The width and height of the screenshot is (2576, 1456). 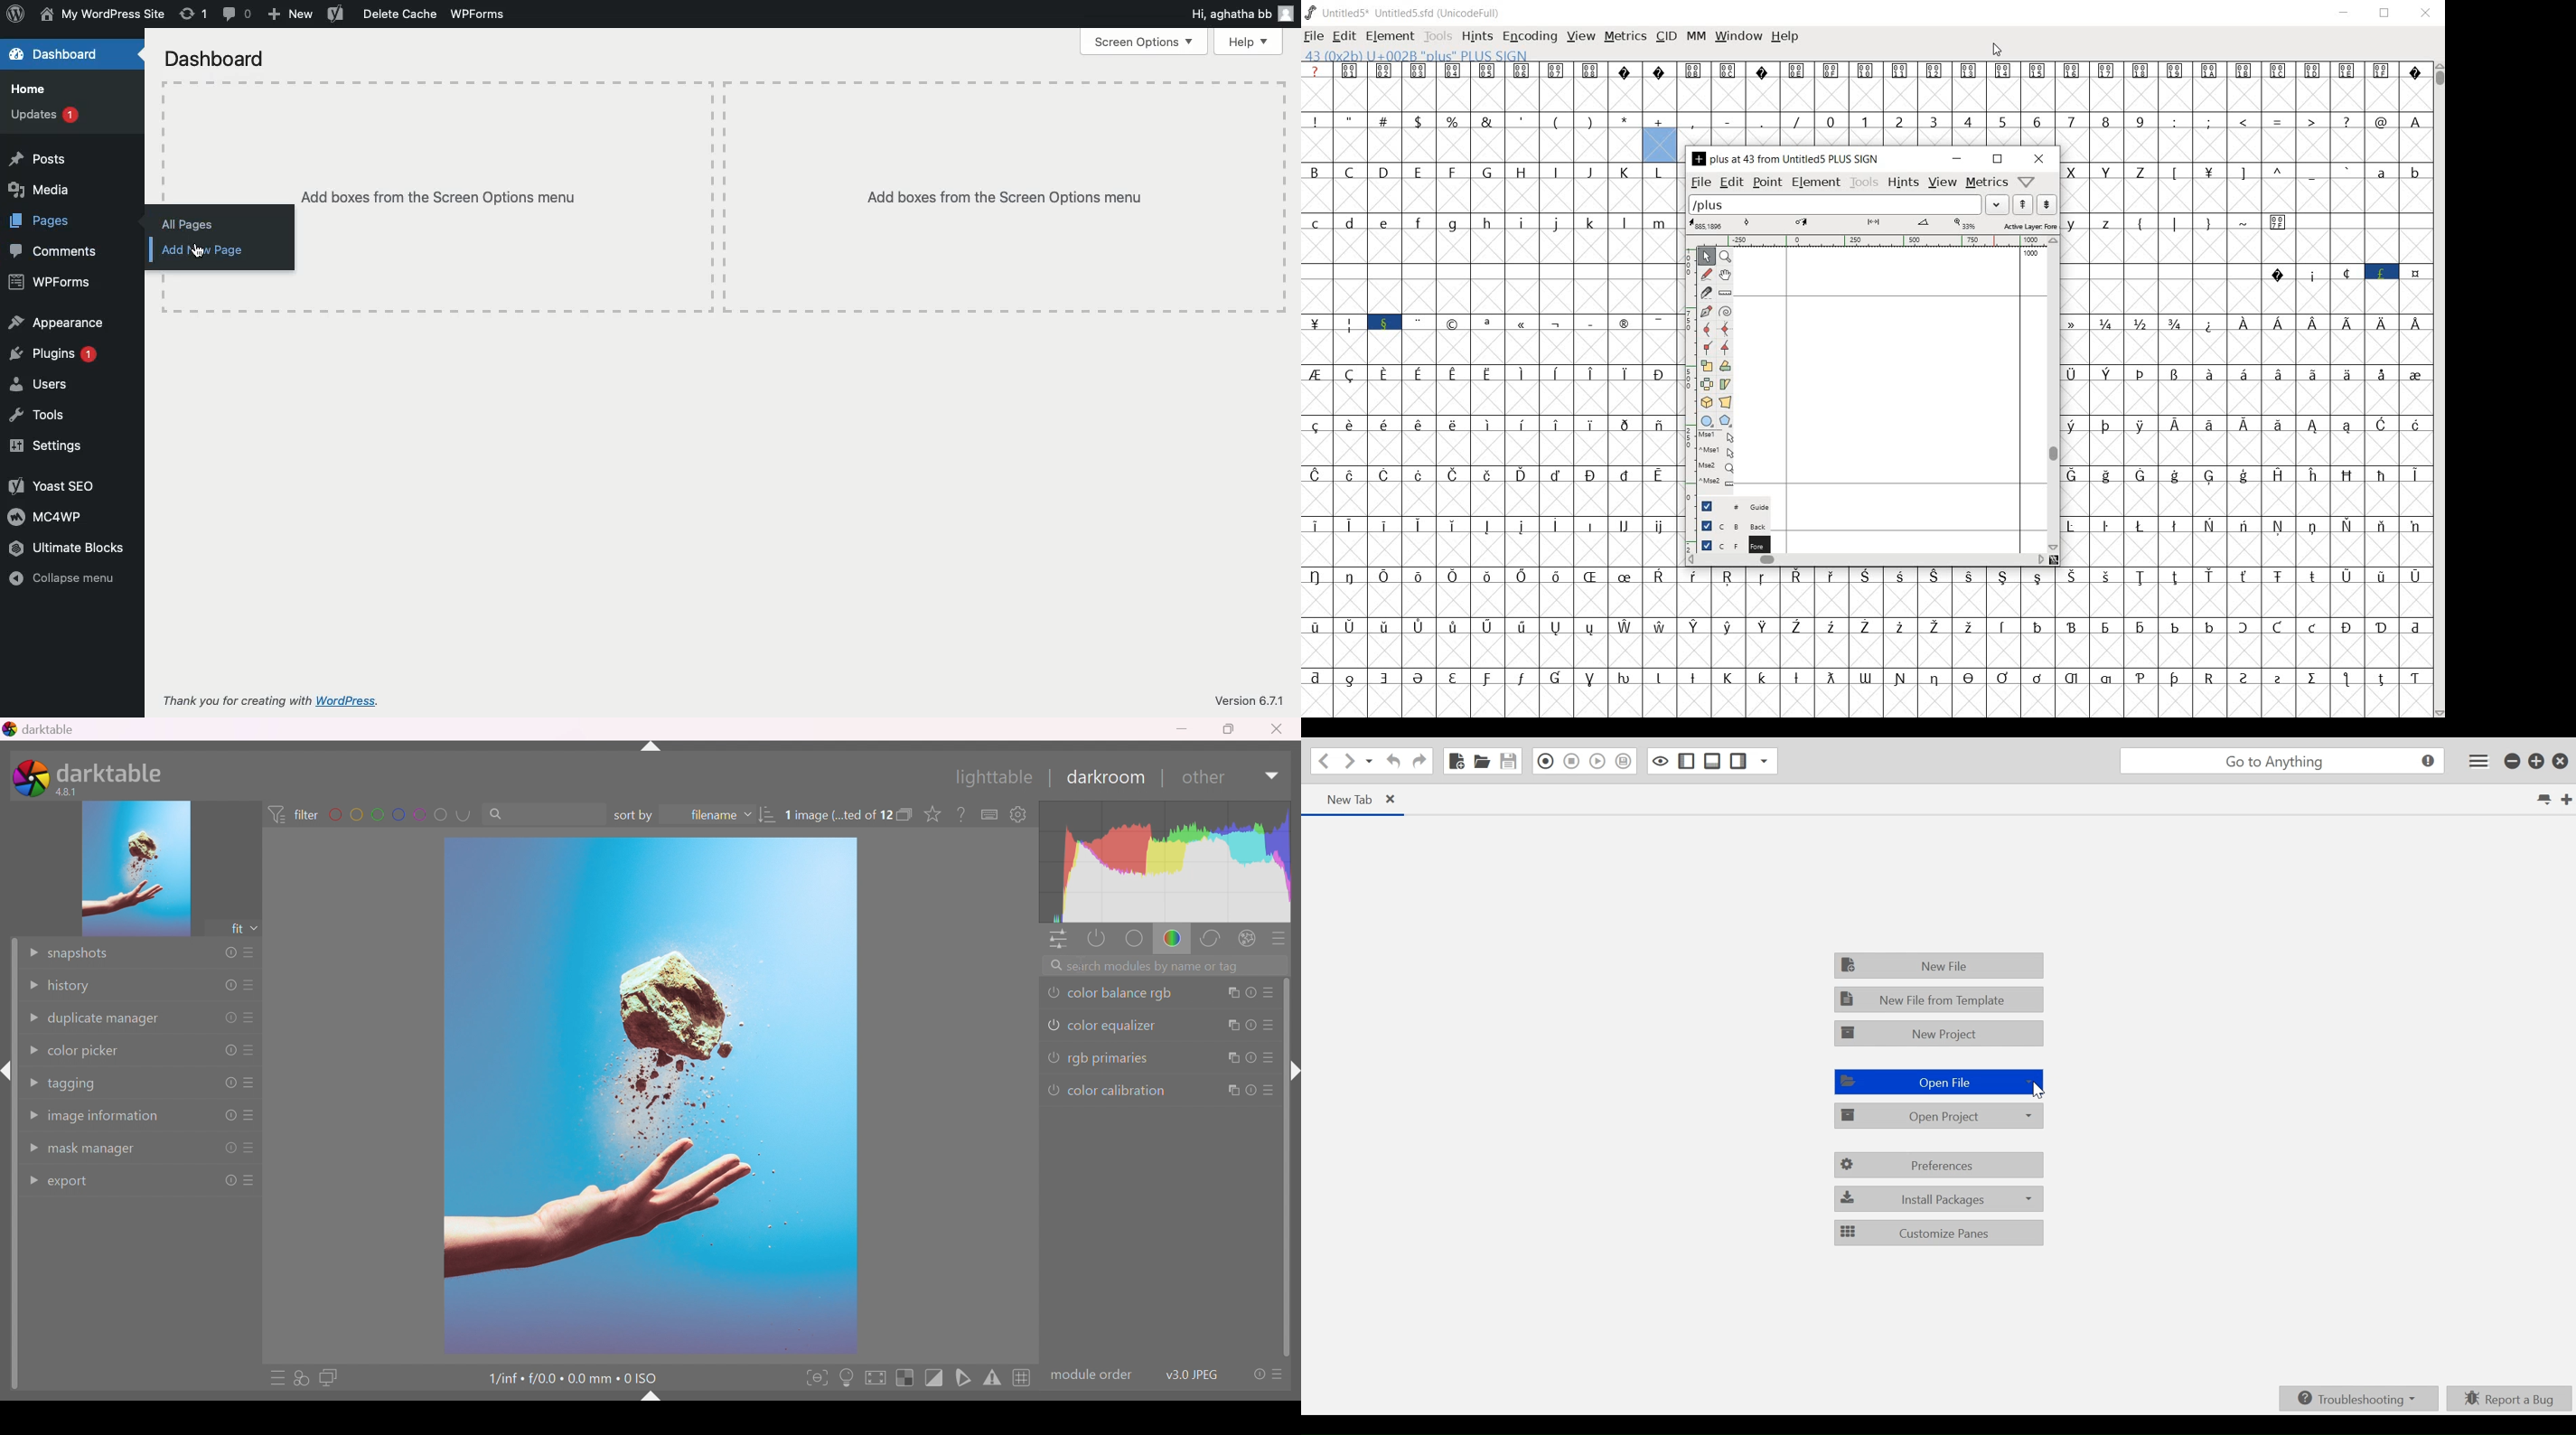 I want to click on , so click(x=1686, y=398).